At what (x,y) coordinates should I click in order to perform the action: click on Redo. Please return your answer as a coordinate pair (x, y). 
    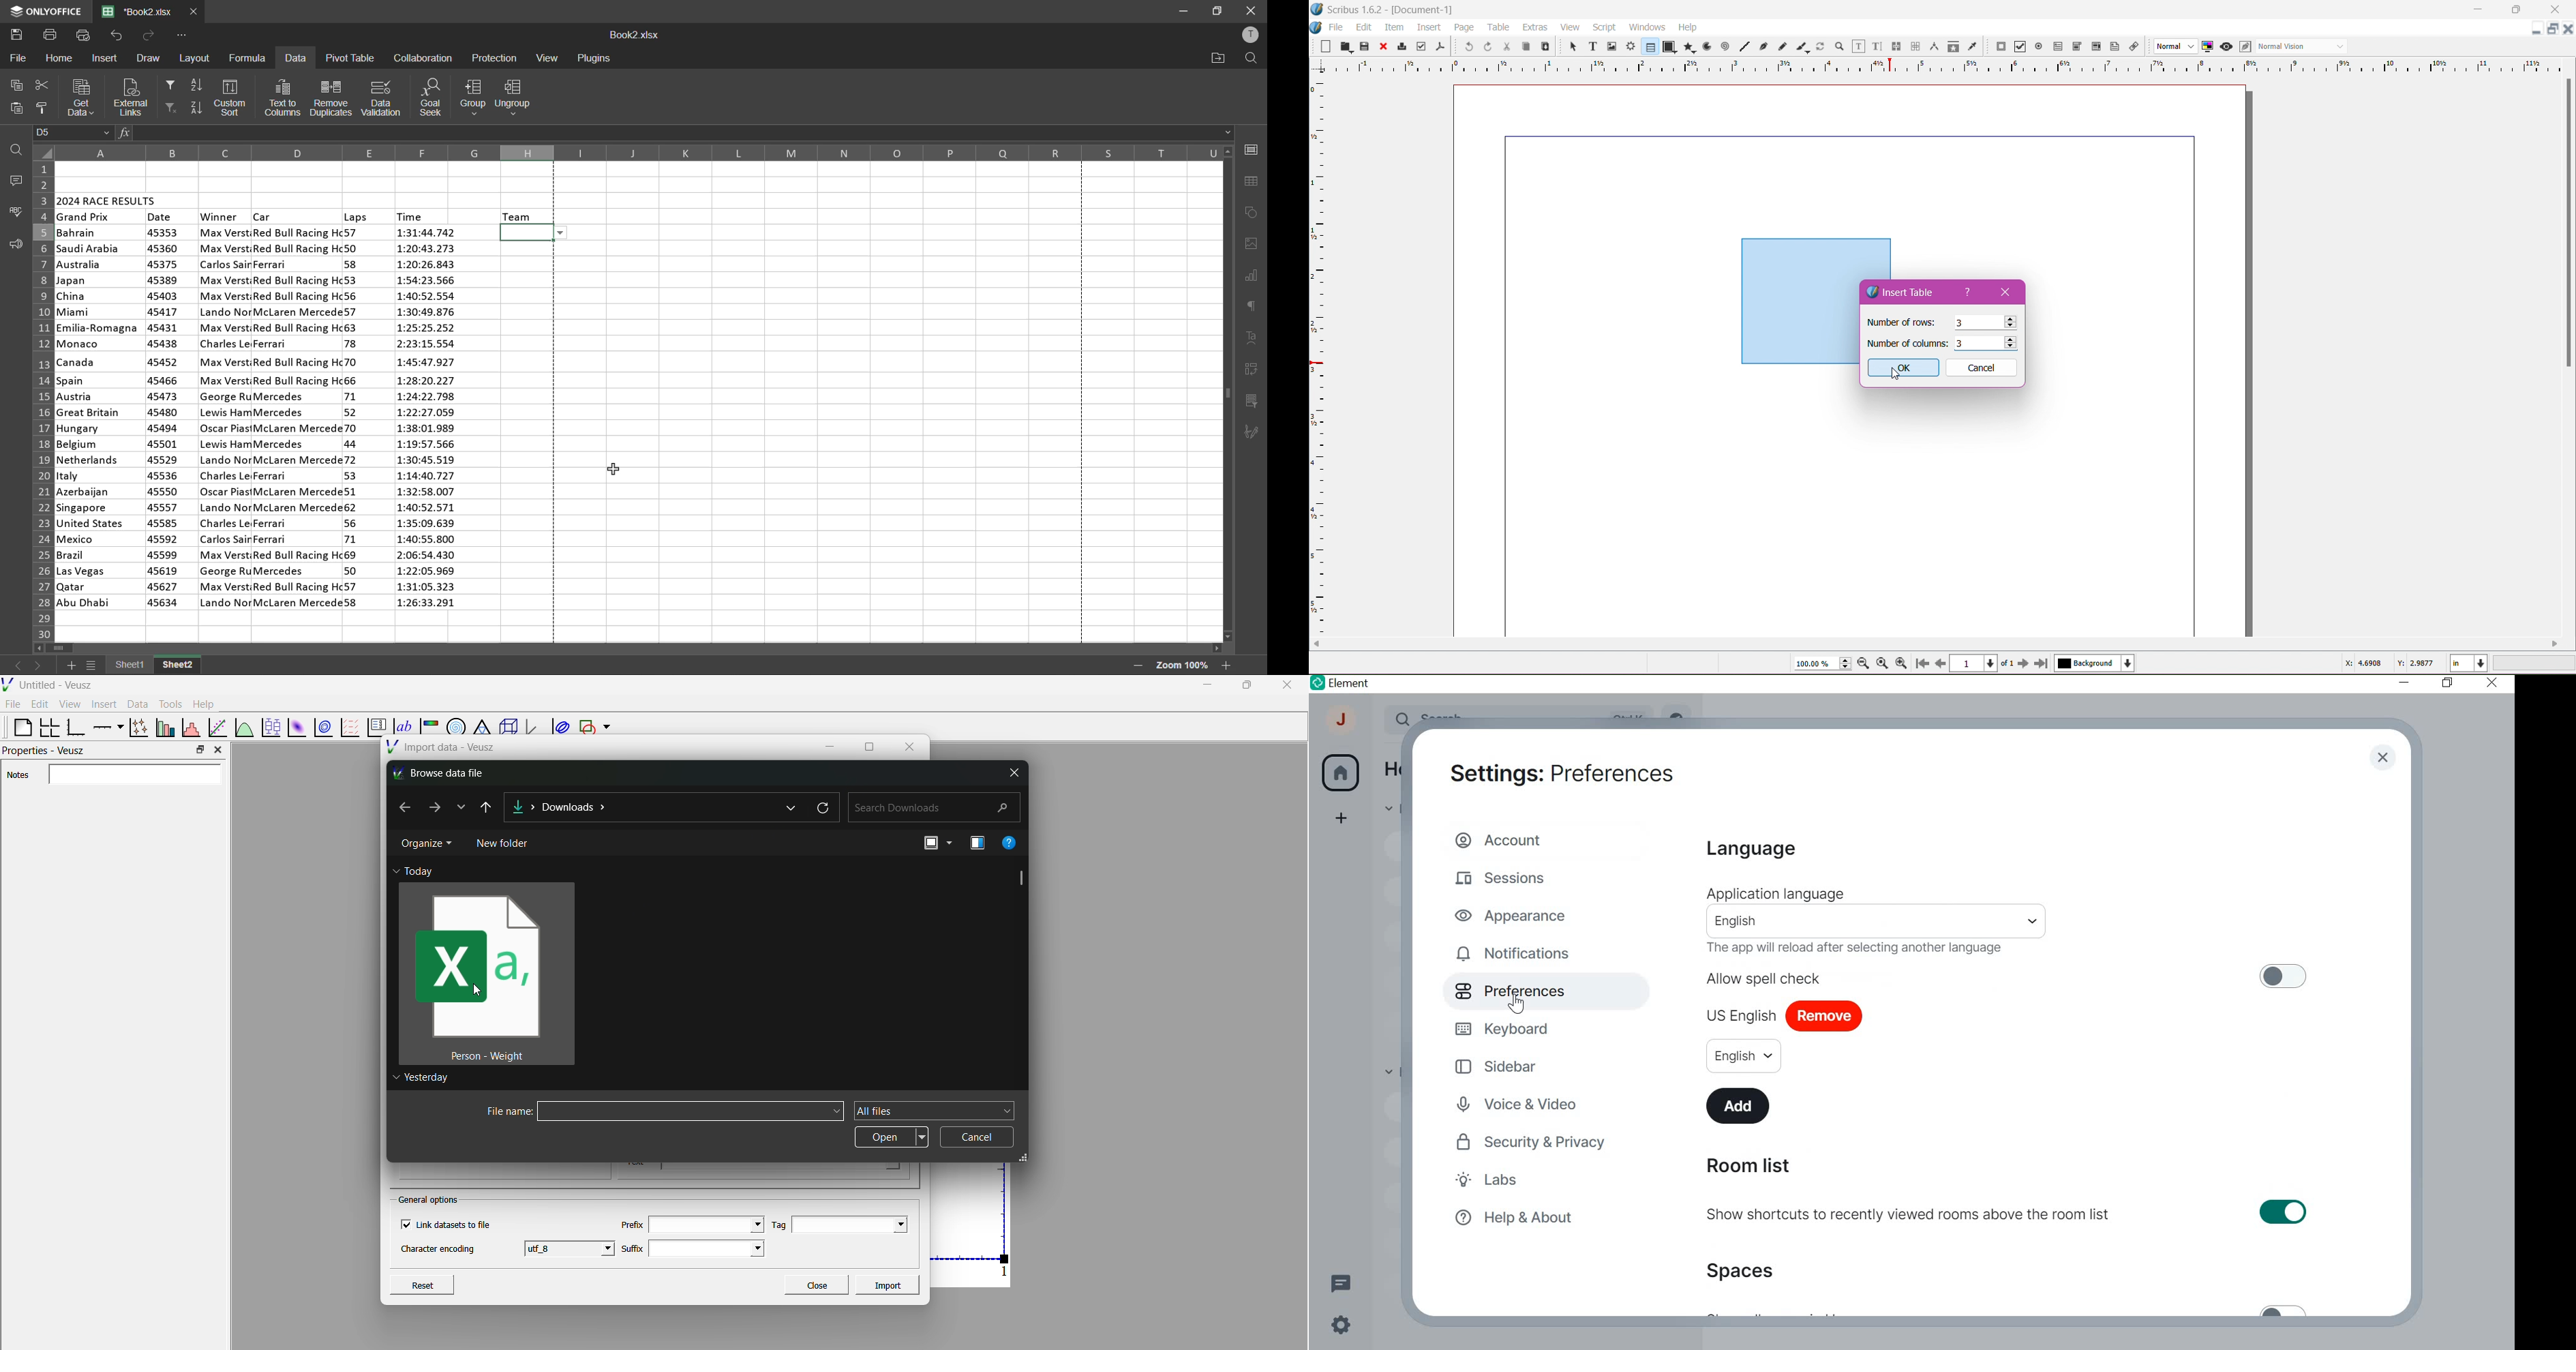
    Looking at the image, I should click on (1486, 46).